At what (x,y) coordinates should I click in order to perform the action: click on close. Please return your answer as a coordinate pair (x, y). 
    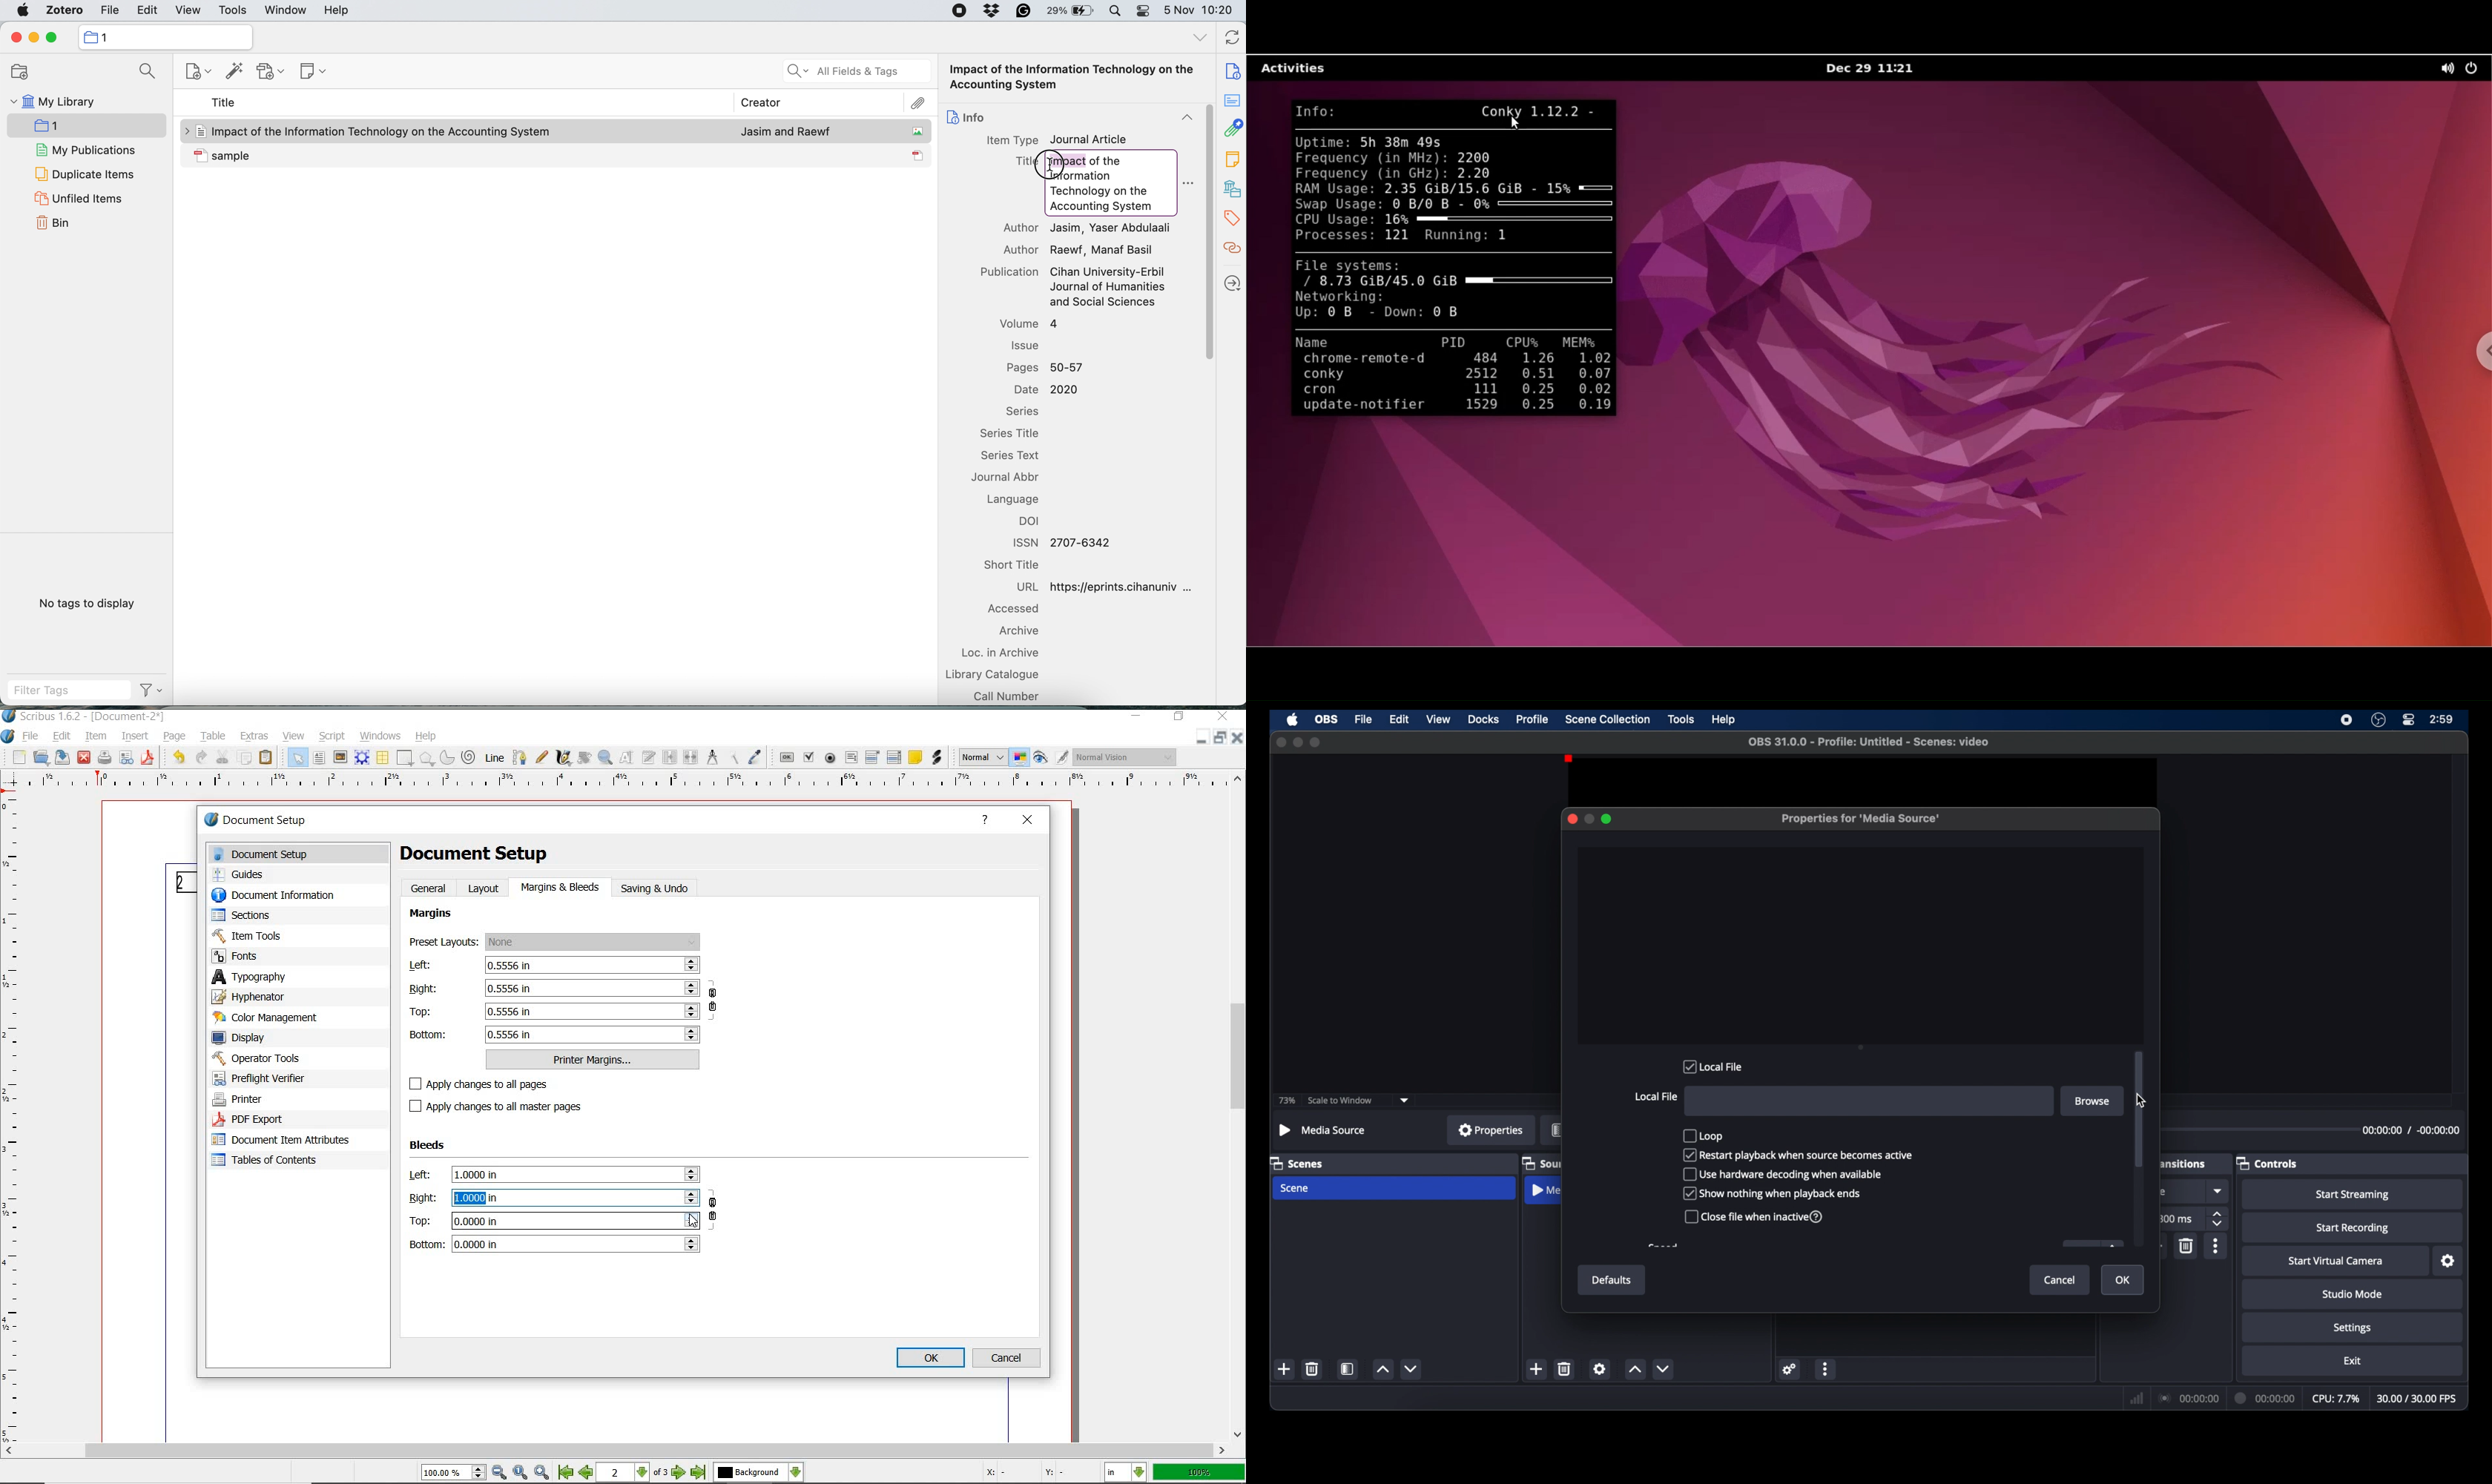
    Looking at the image, I should click on (84, 757).